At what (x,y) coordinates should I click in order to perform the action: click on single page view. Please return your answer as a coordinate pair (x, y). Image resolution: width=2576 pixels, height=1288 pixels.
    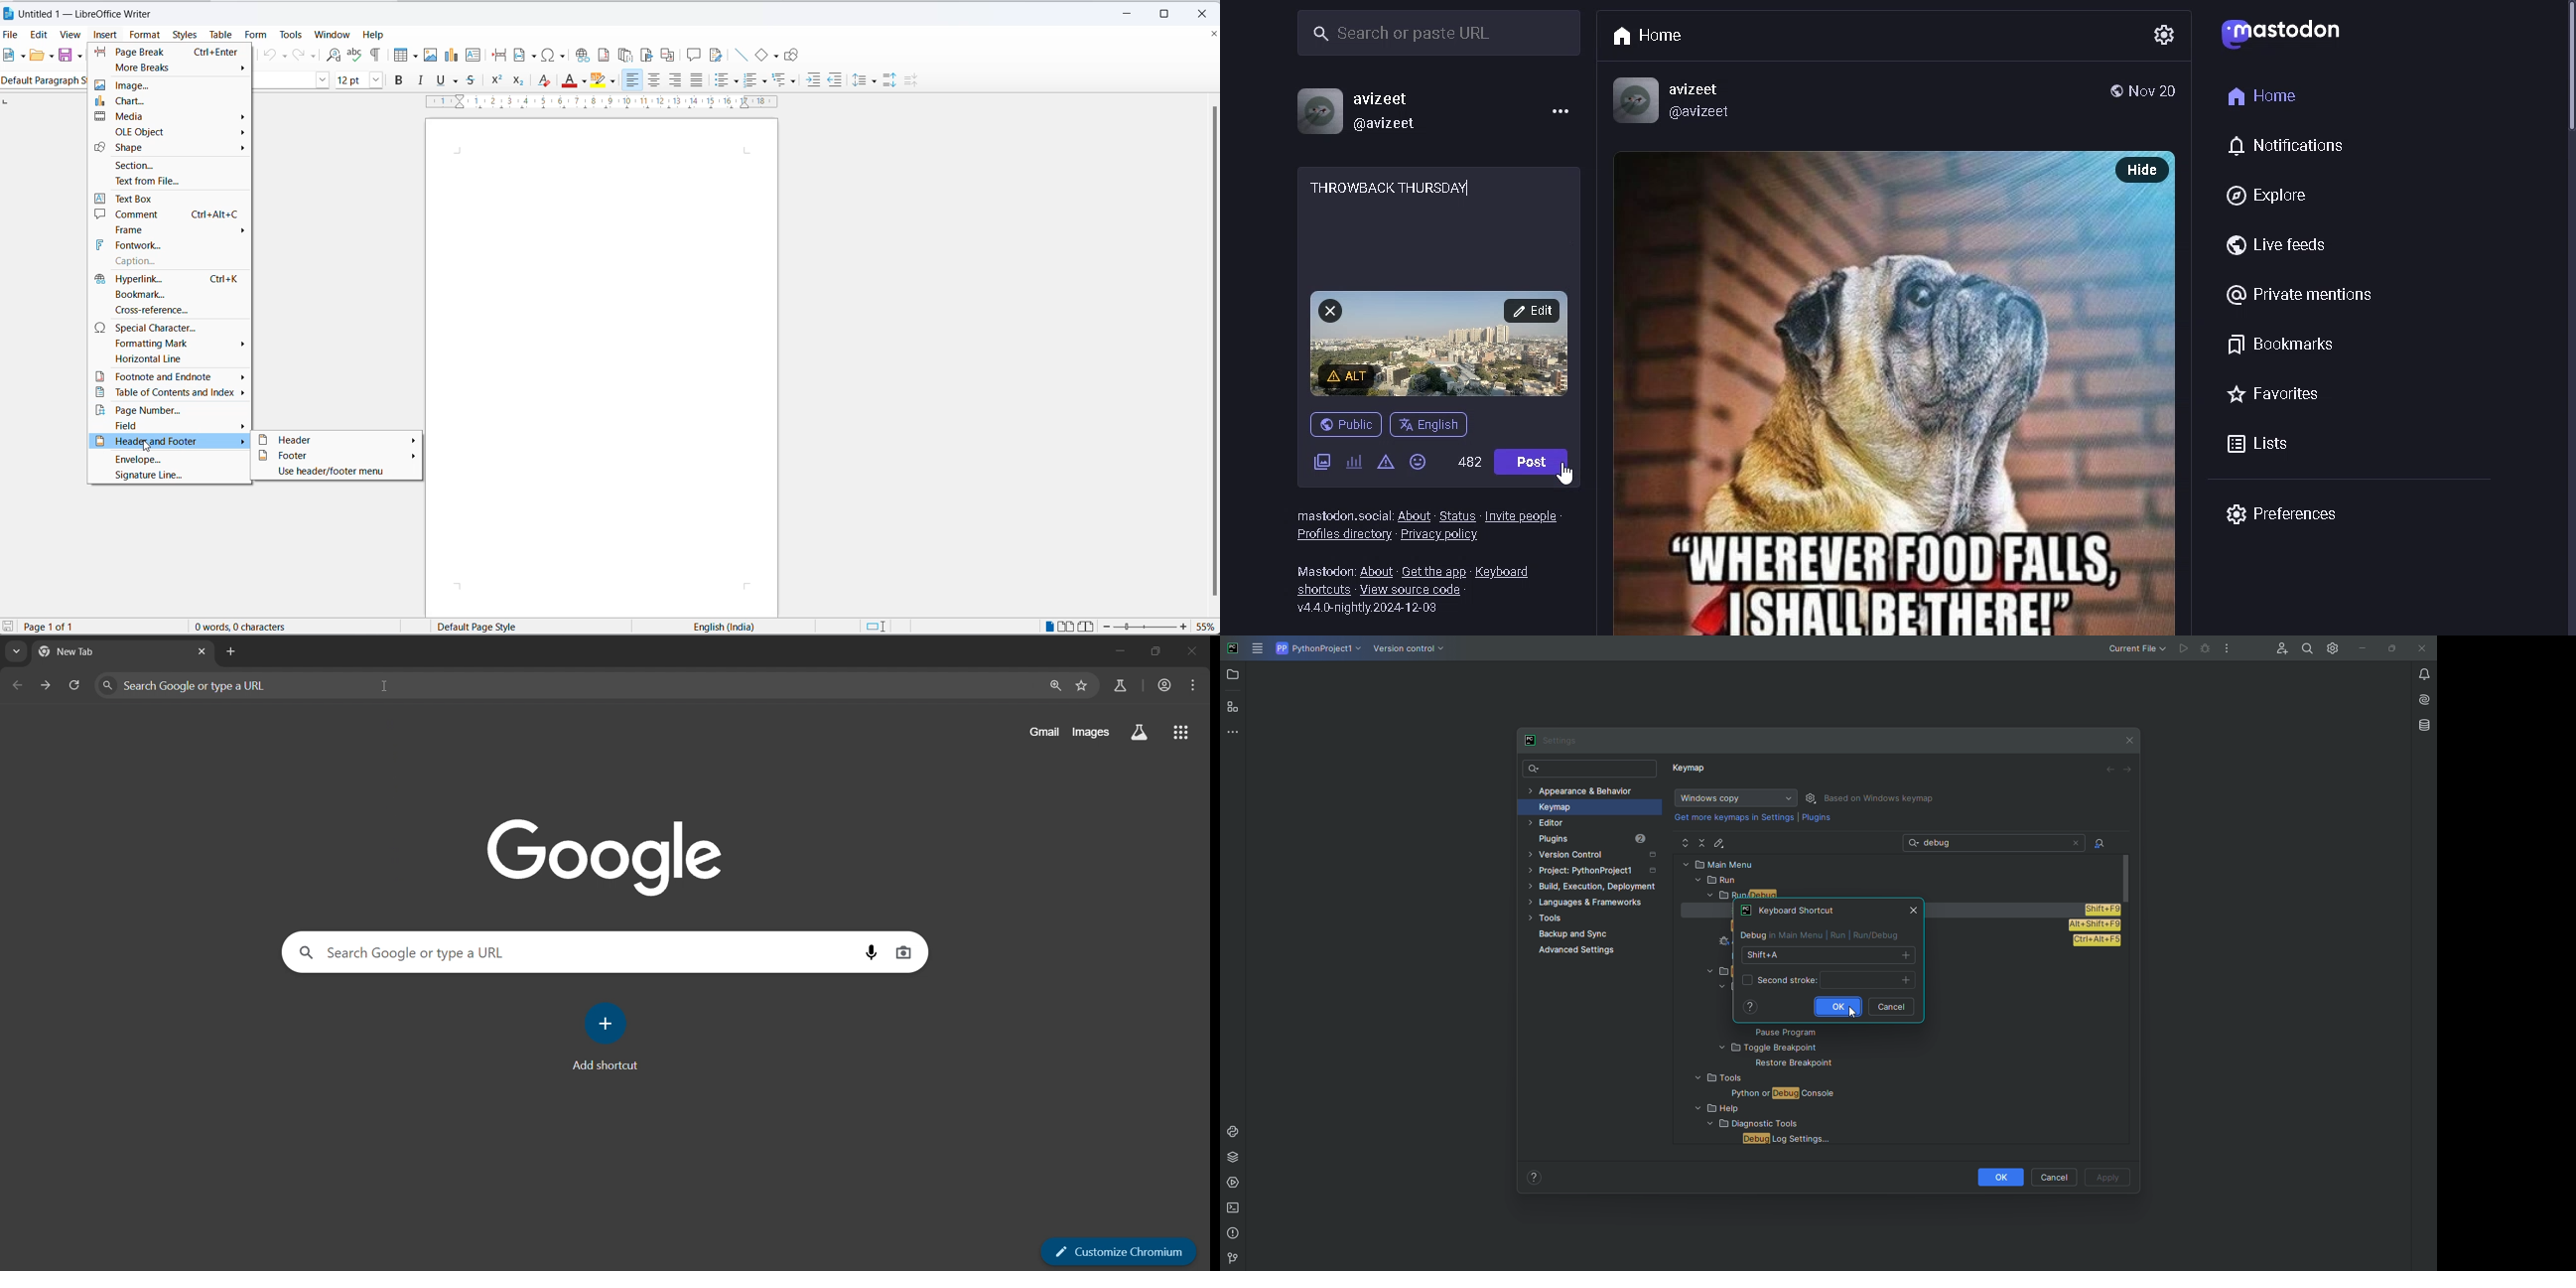
    Looking at the image, I should click on (1050, 626).